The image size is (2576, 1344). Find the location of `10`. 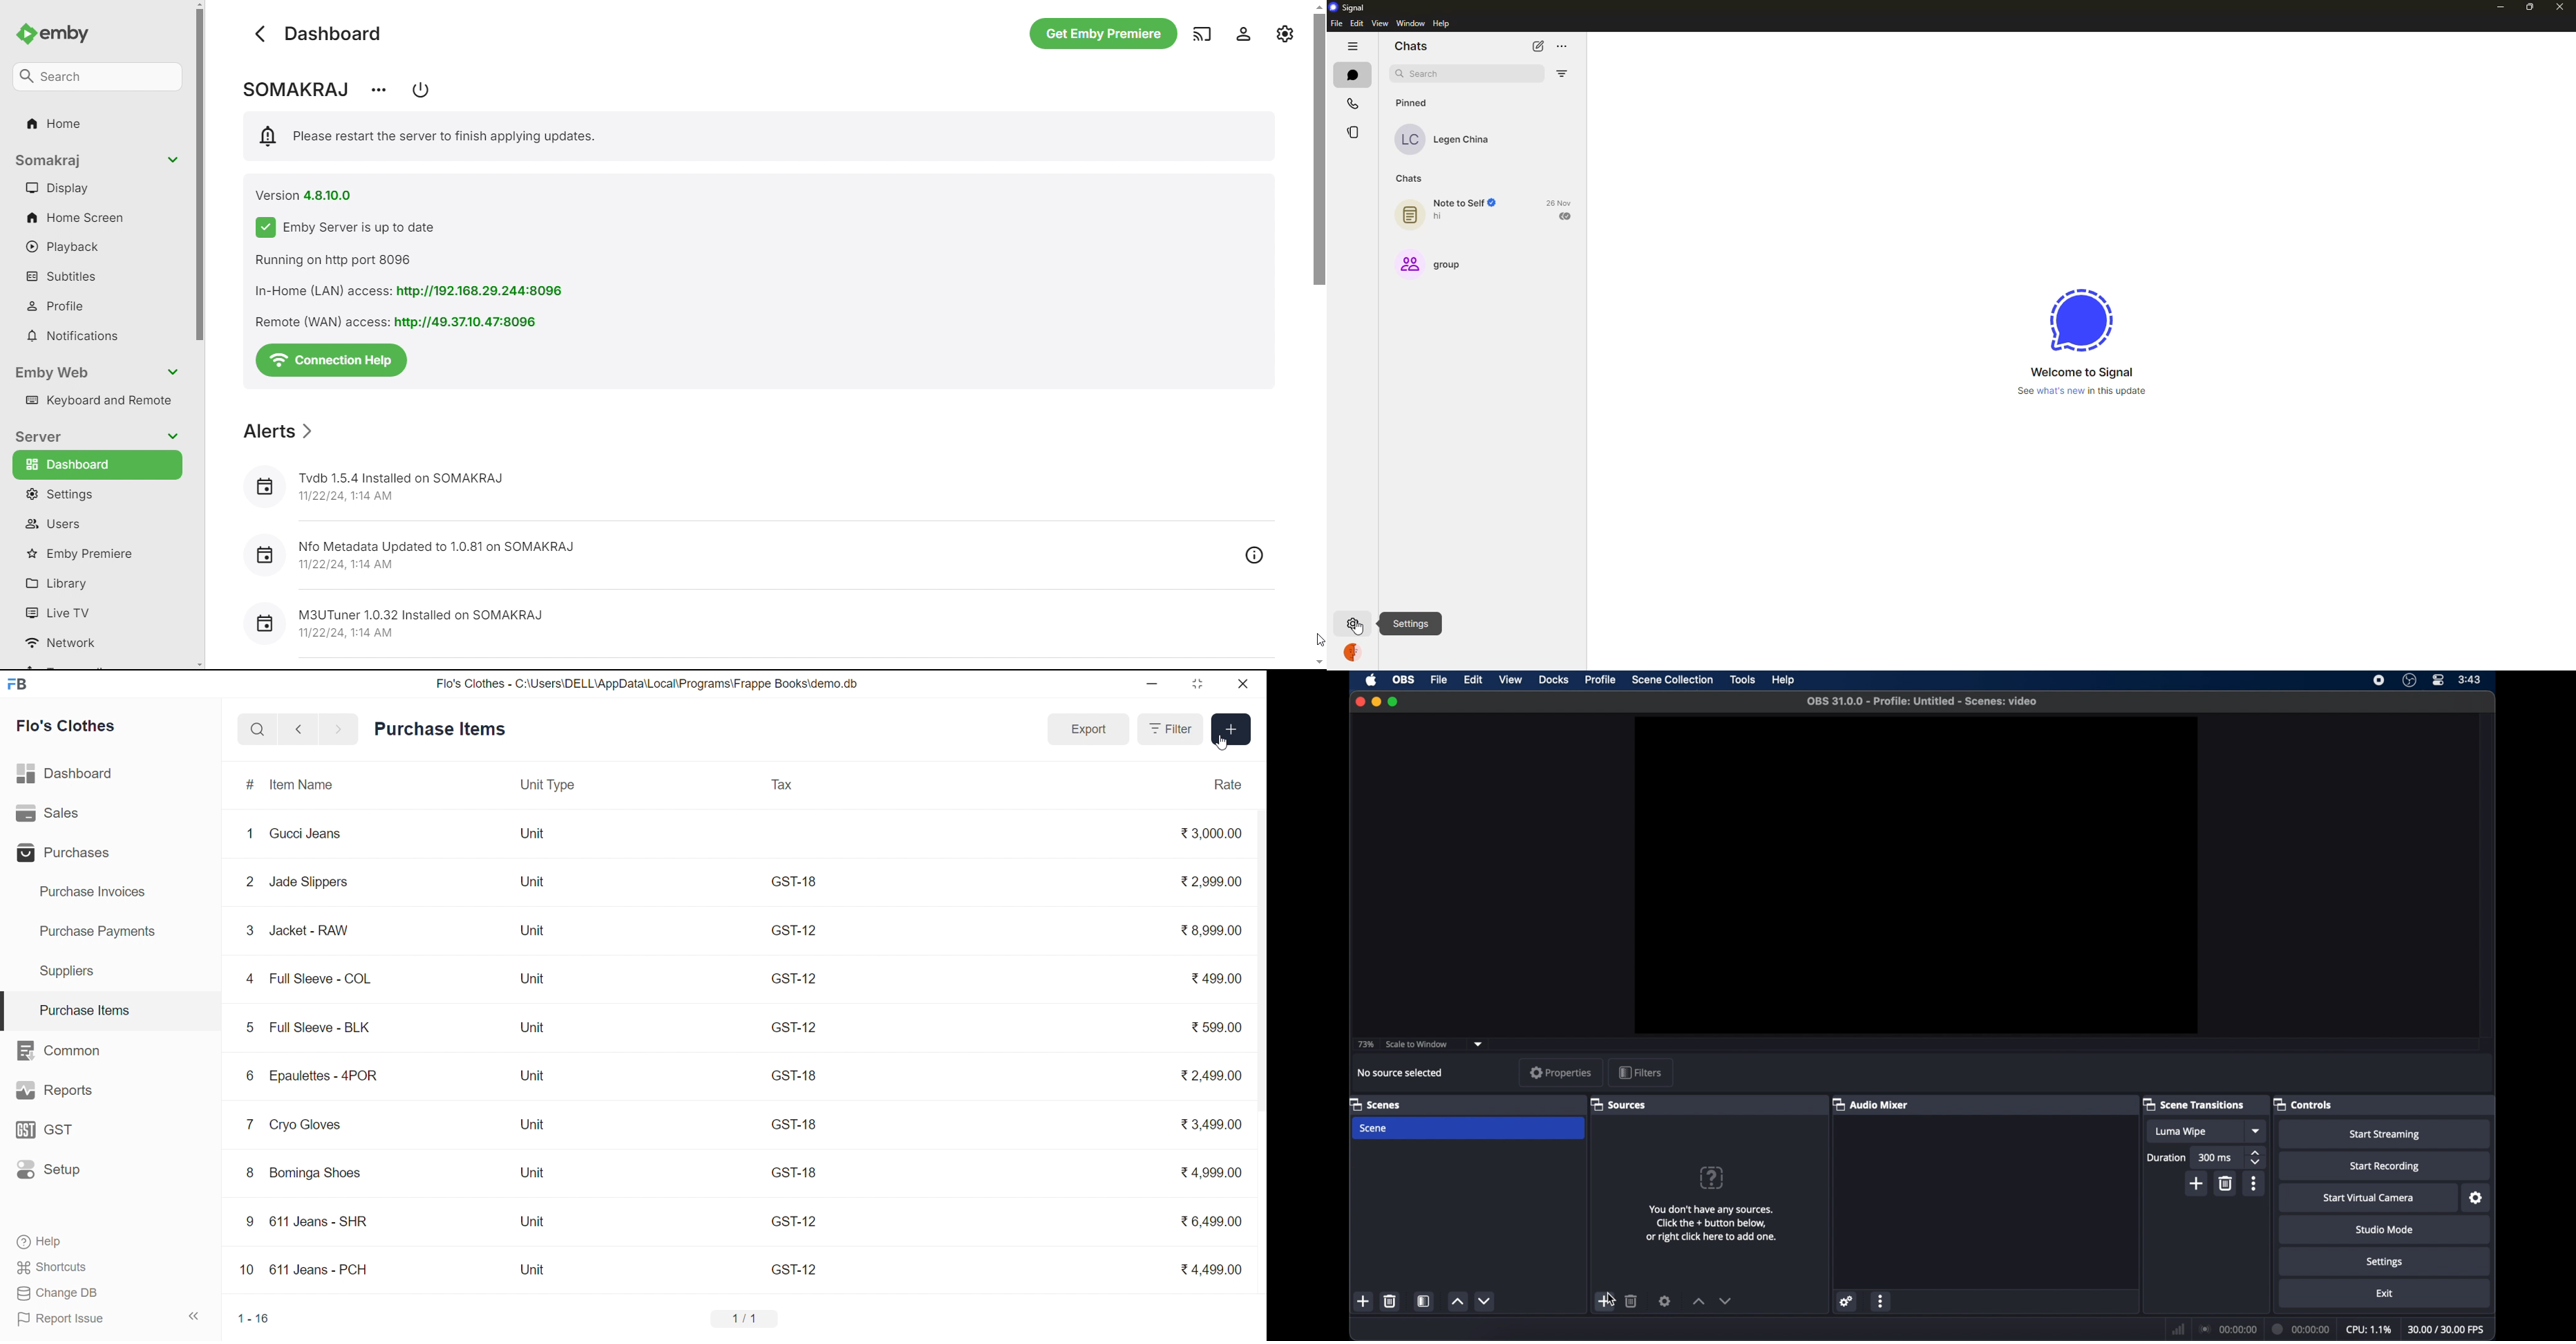

10 is located at coordinates (246, 1268).